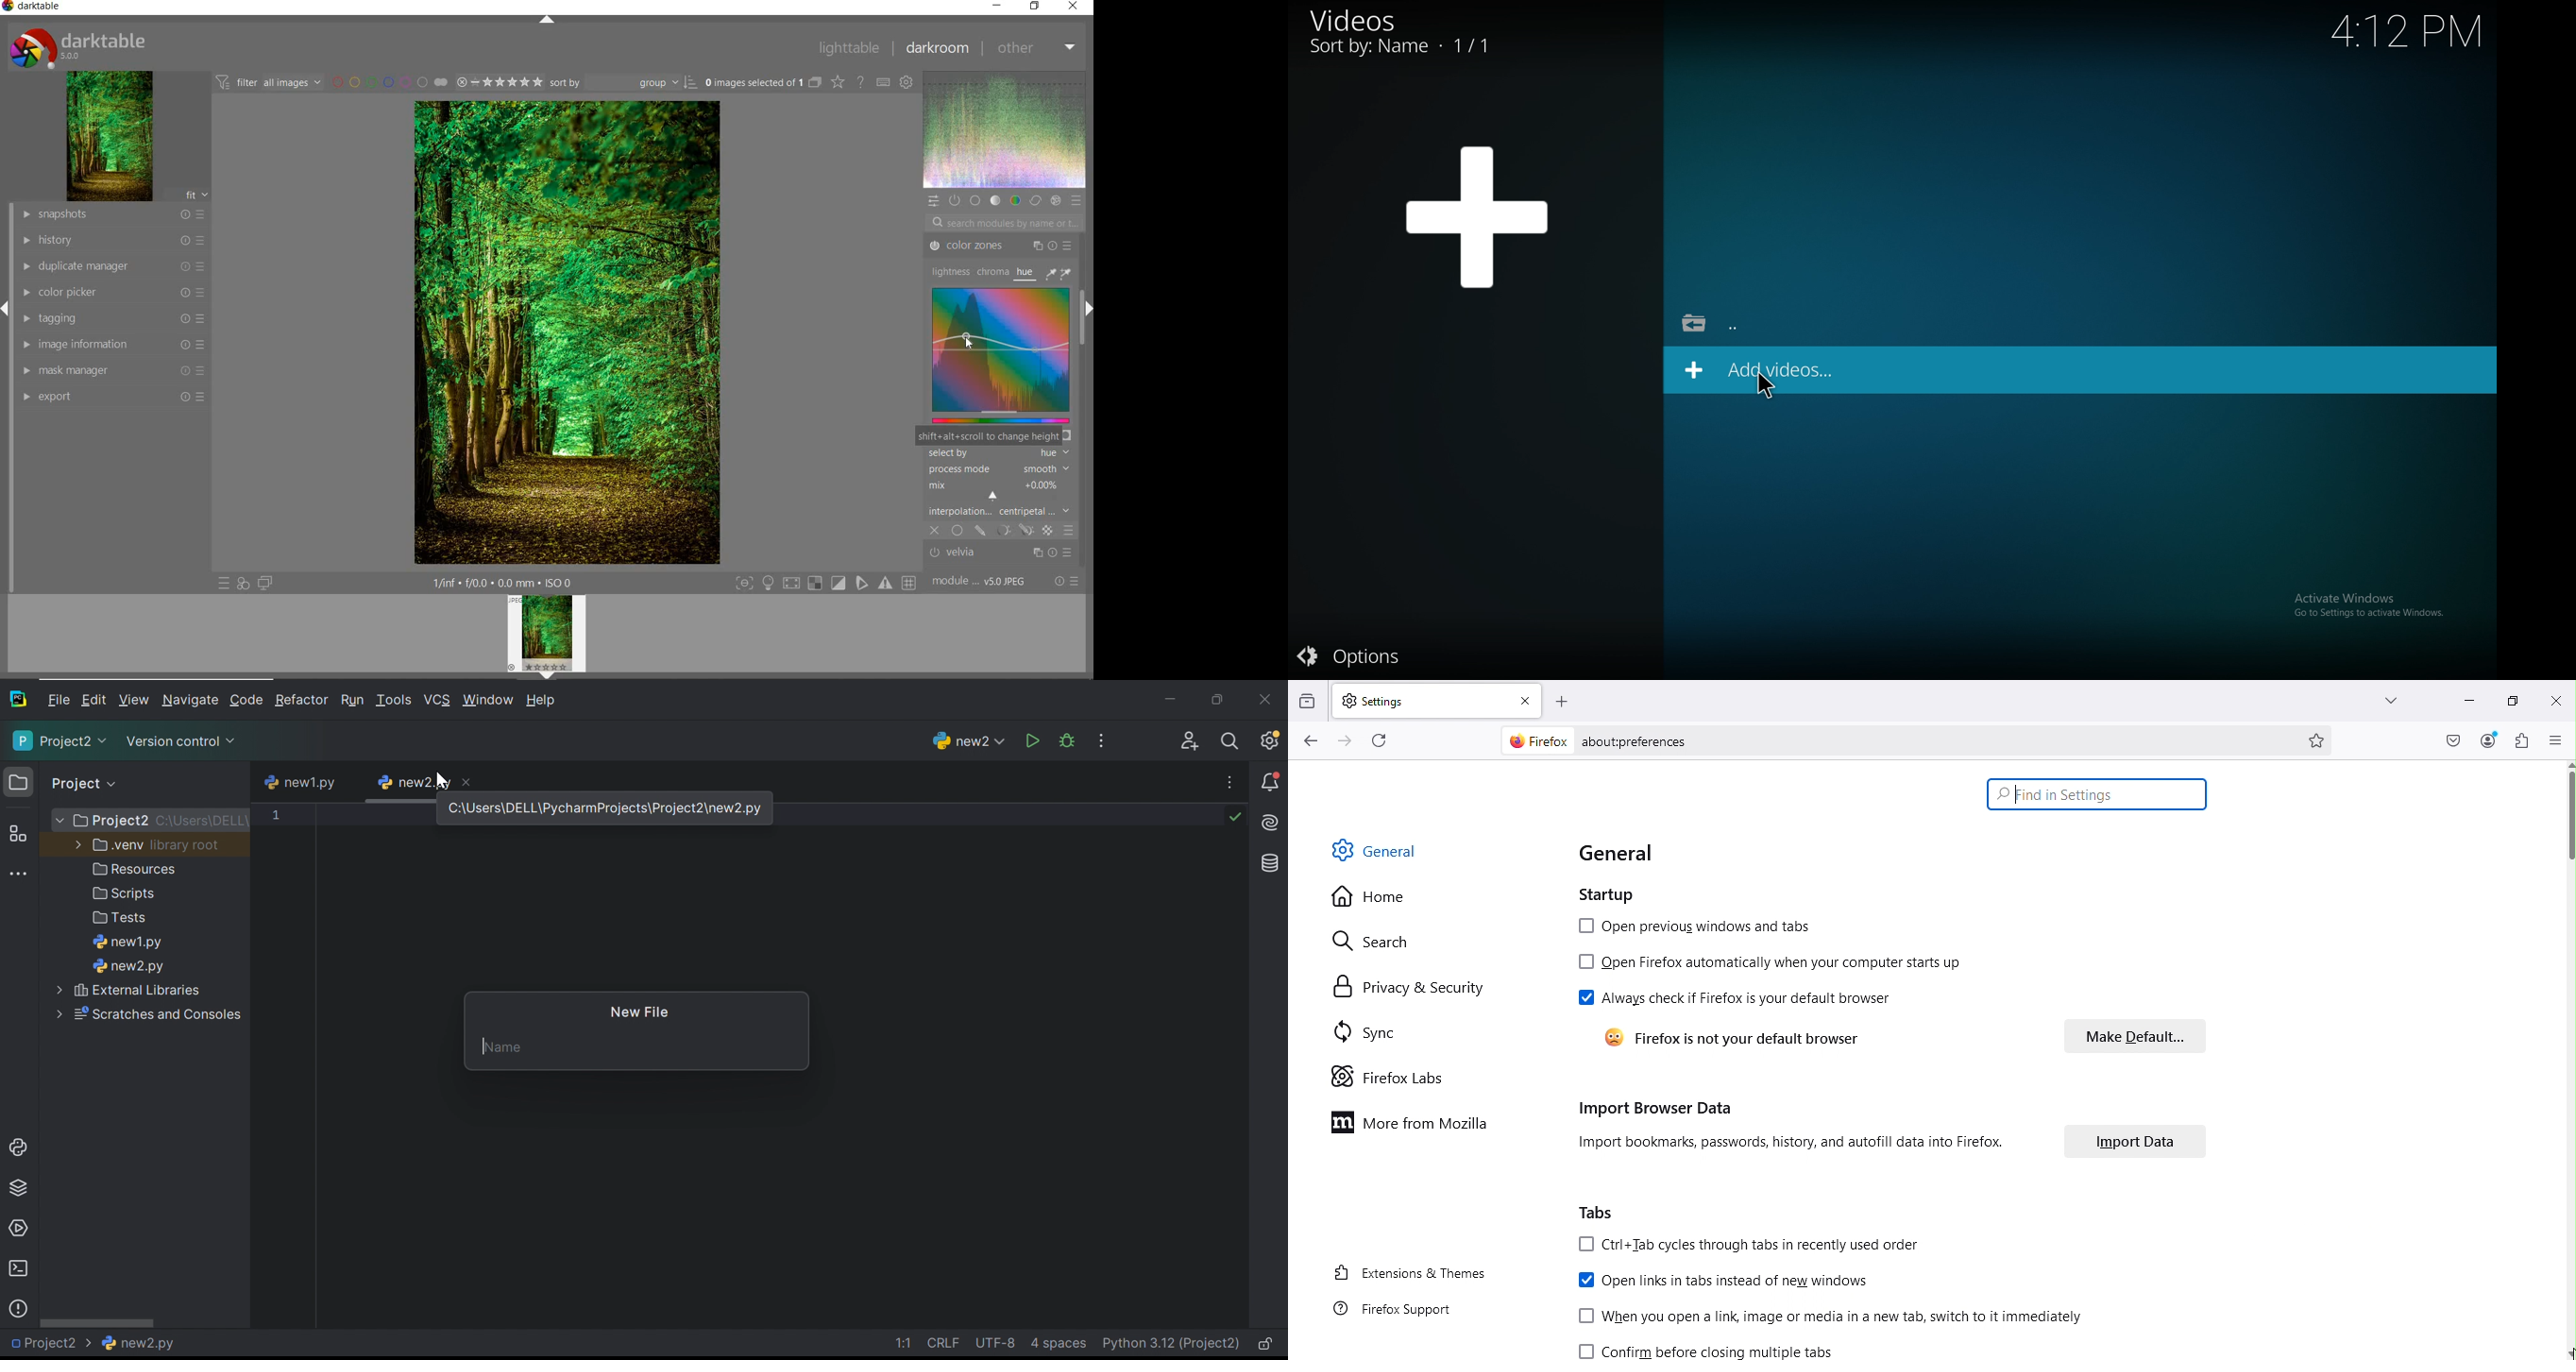  Describe the element at coordinates (546, 19) in the screenshot. I see `EXPAND/COLLAPSE` at that location.